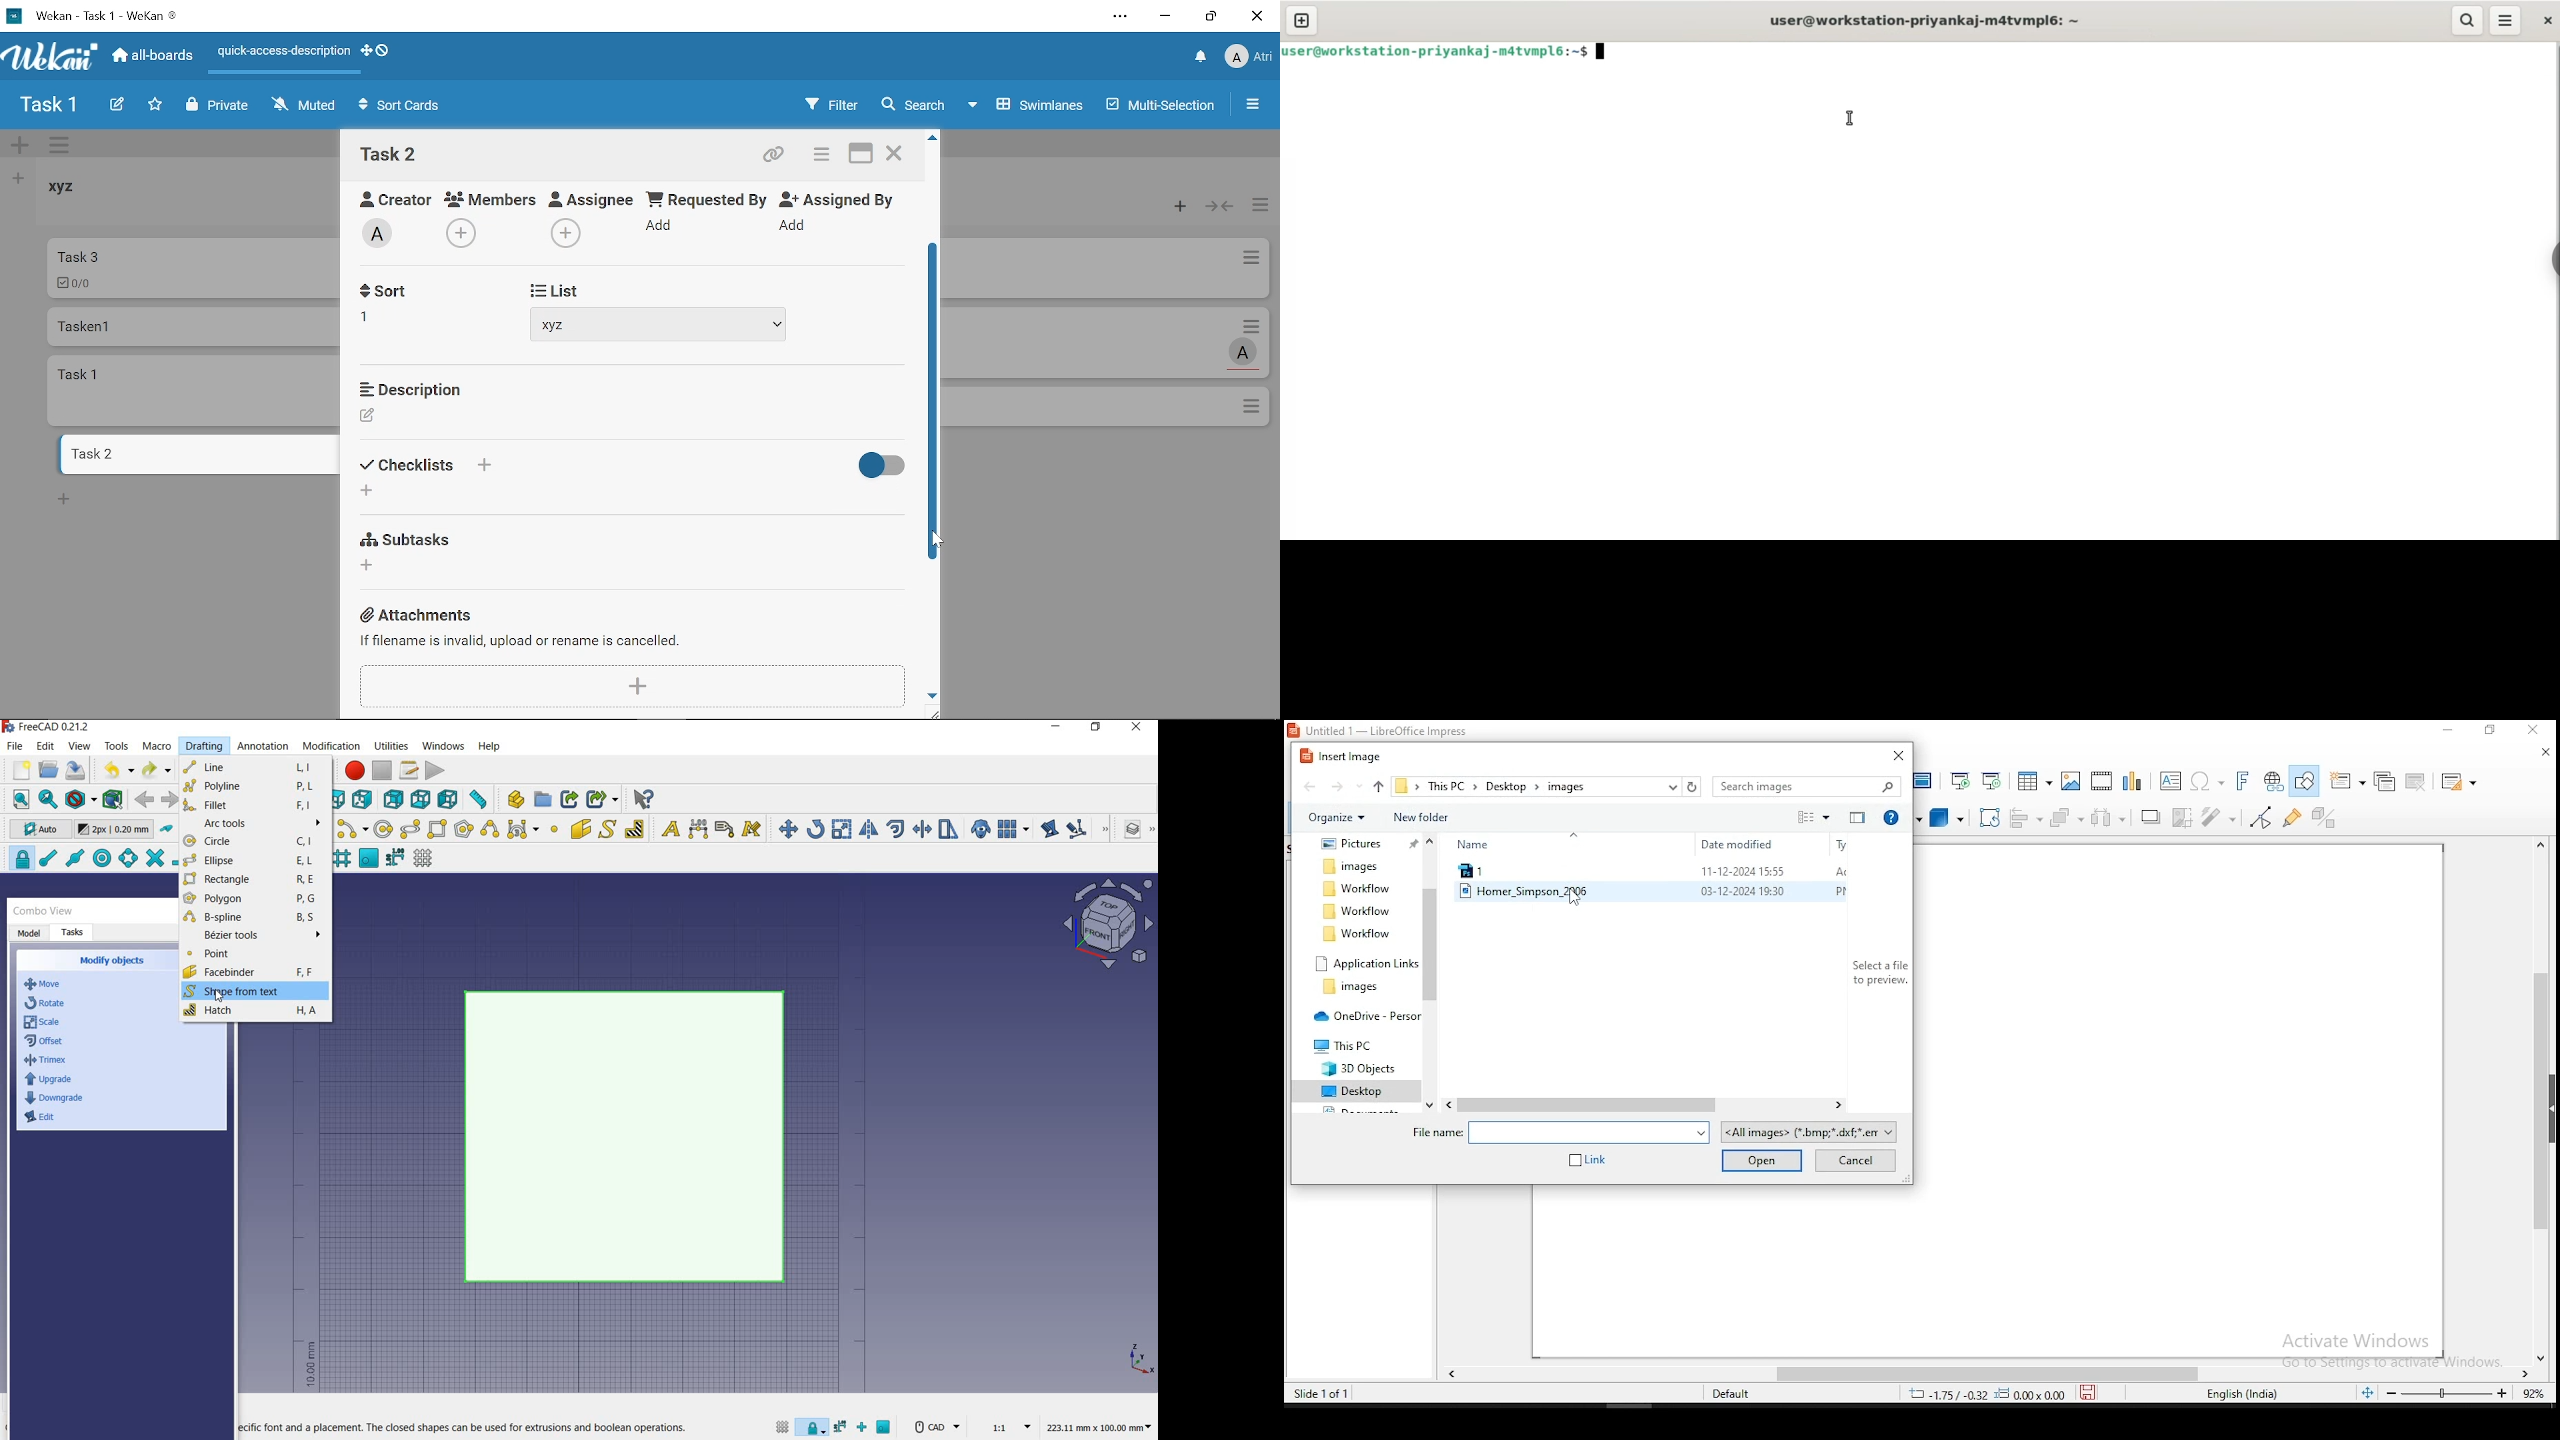 The height and width of the screenshot is (1456, 2576). I want to click on system folder, so click(1362, 1014).